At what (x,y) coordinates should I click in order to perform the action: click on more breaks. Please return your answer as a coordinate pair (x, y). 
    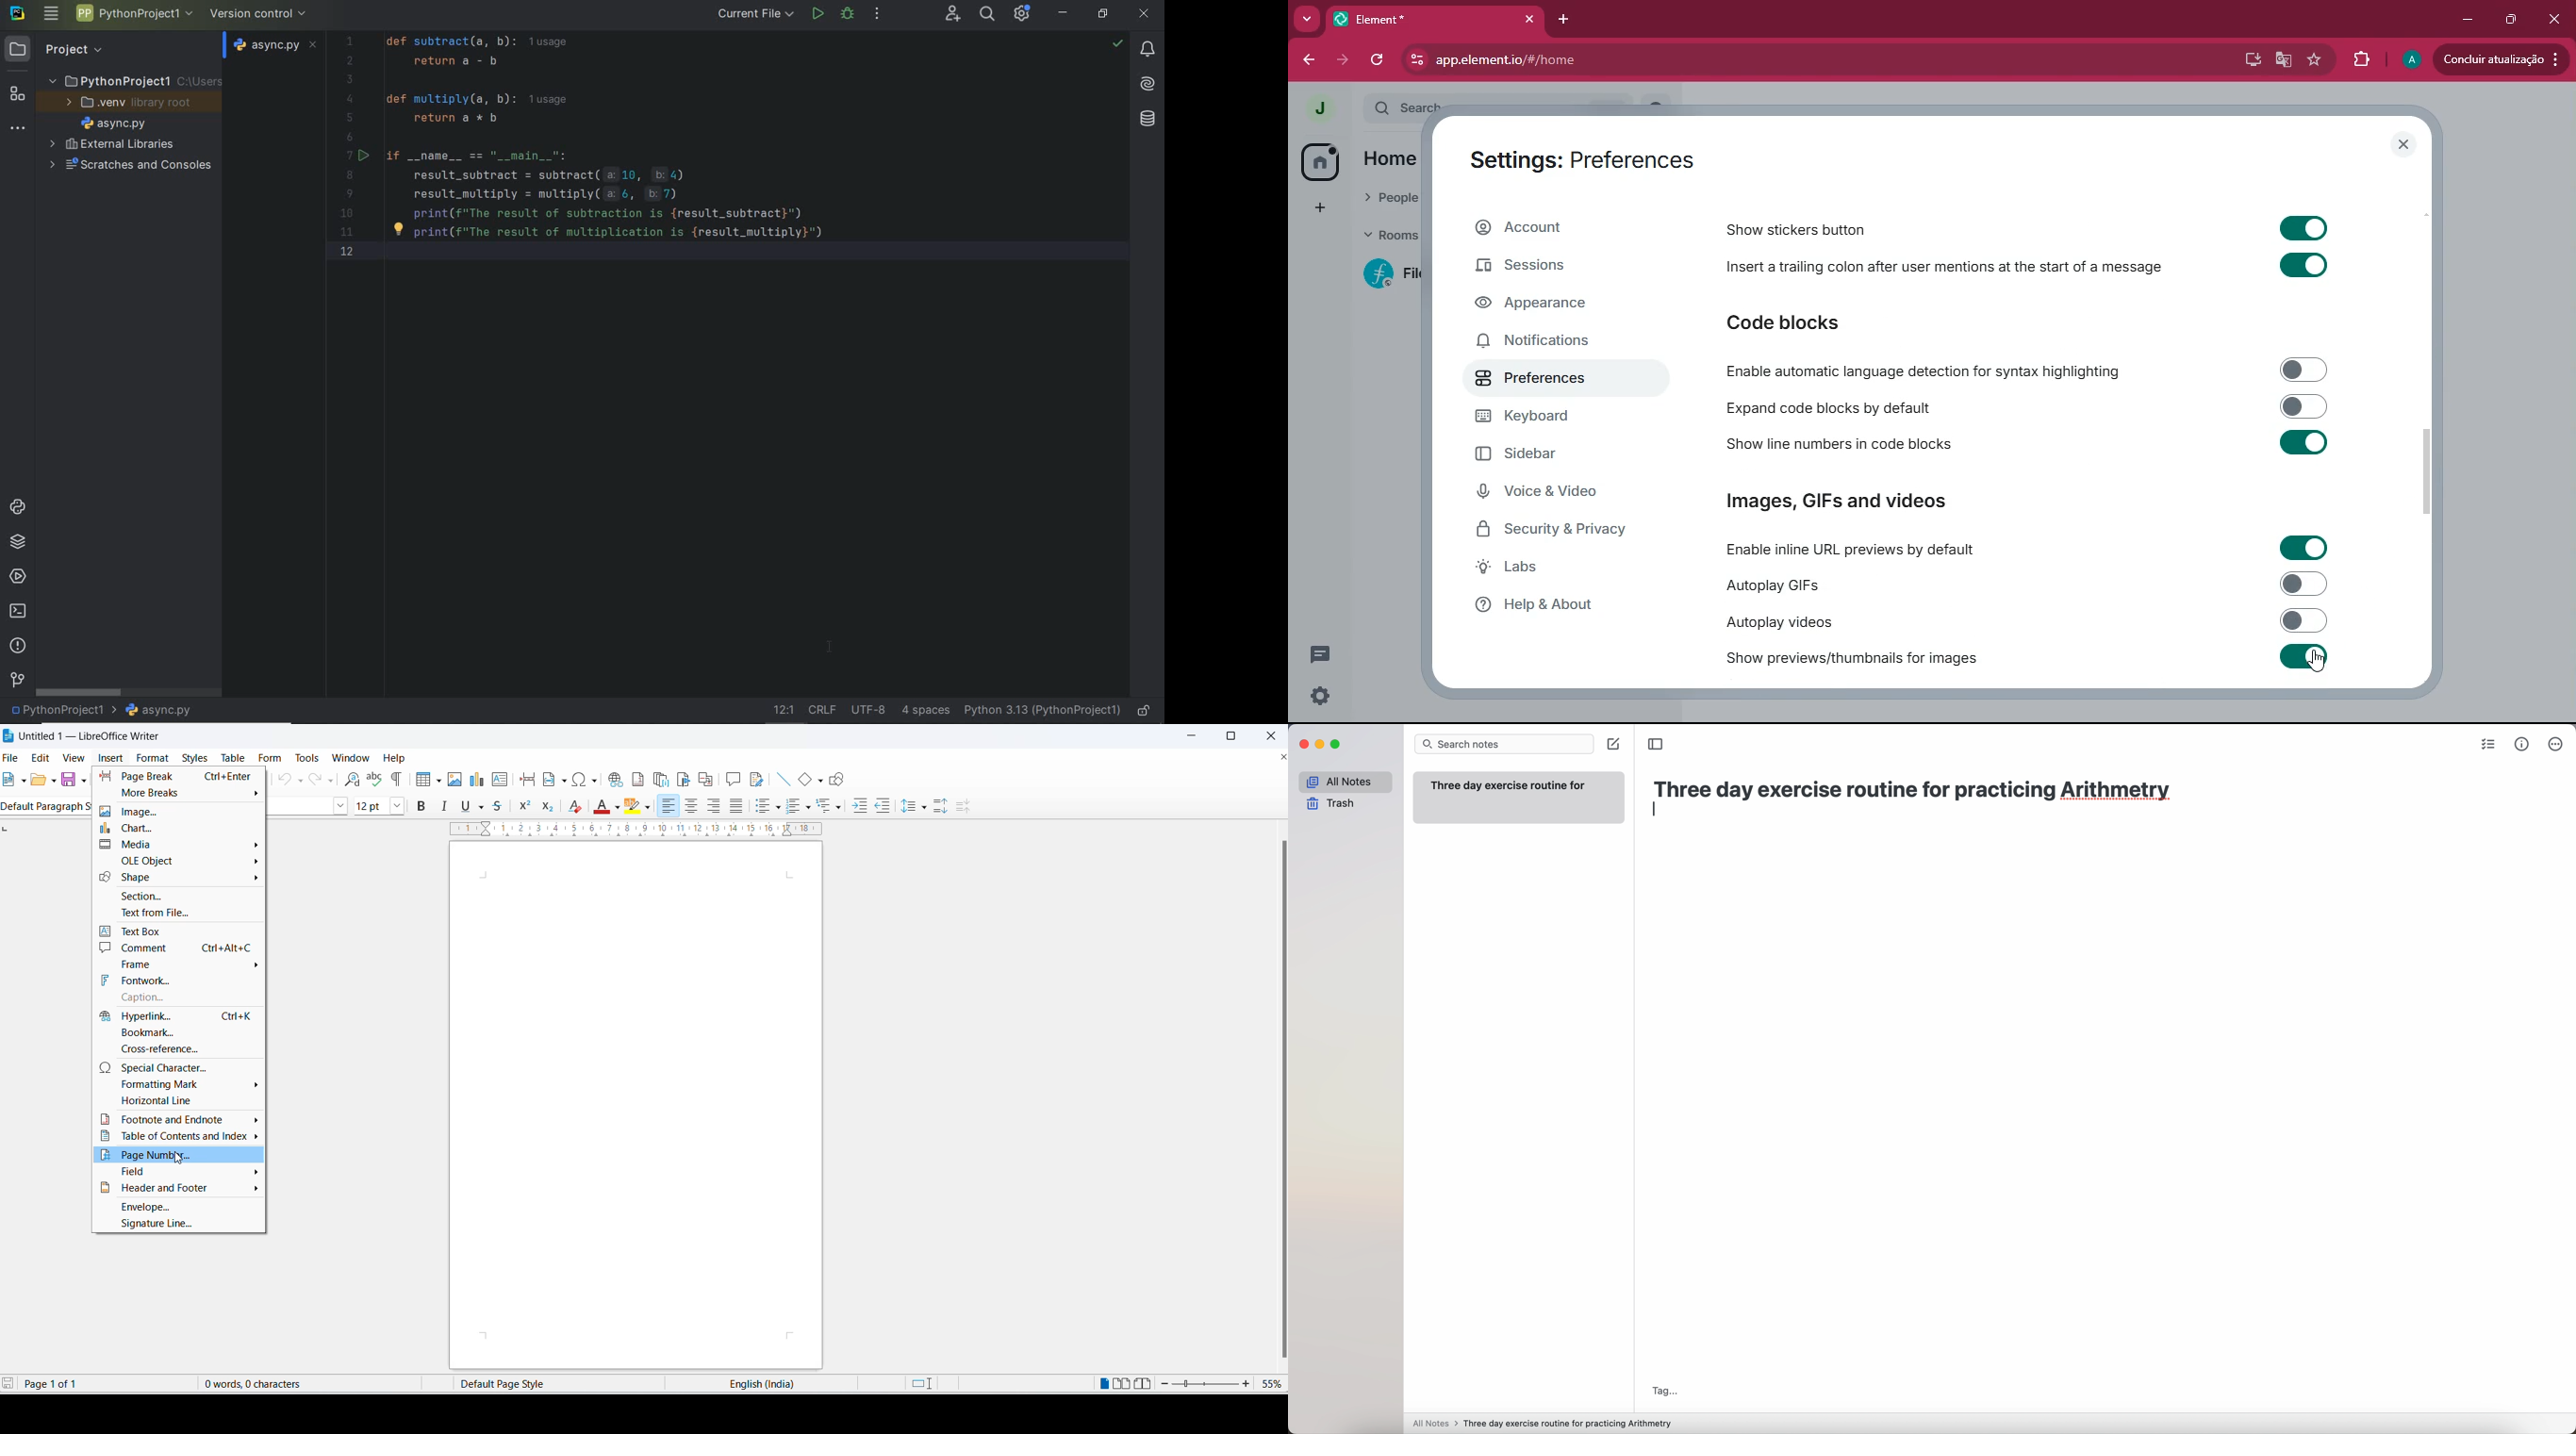
    Looking at the image, I should click on (178, 794).